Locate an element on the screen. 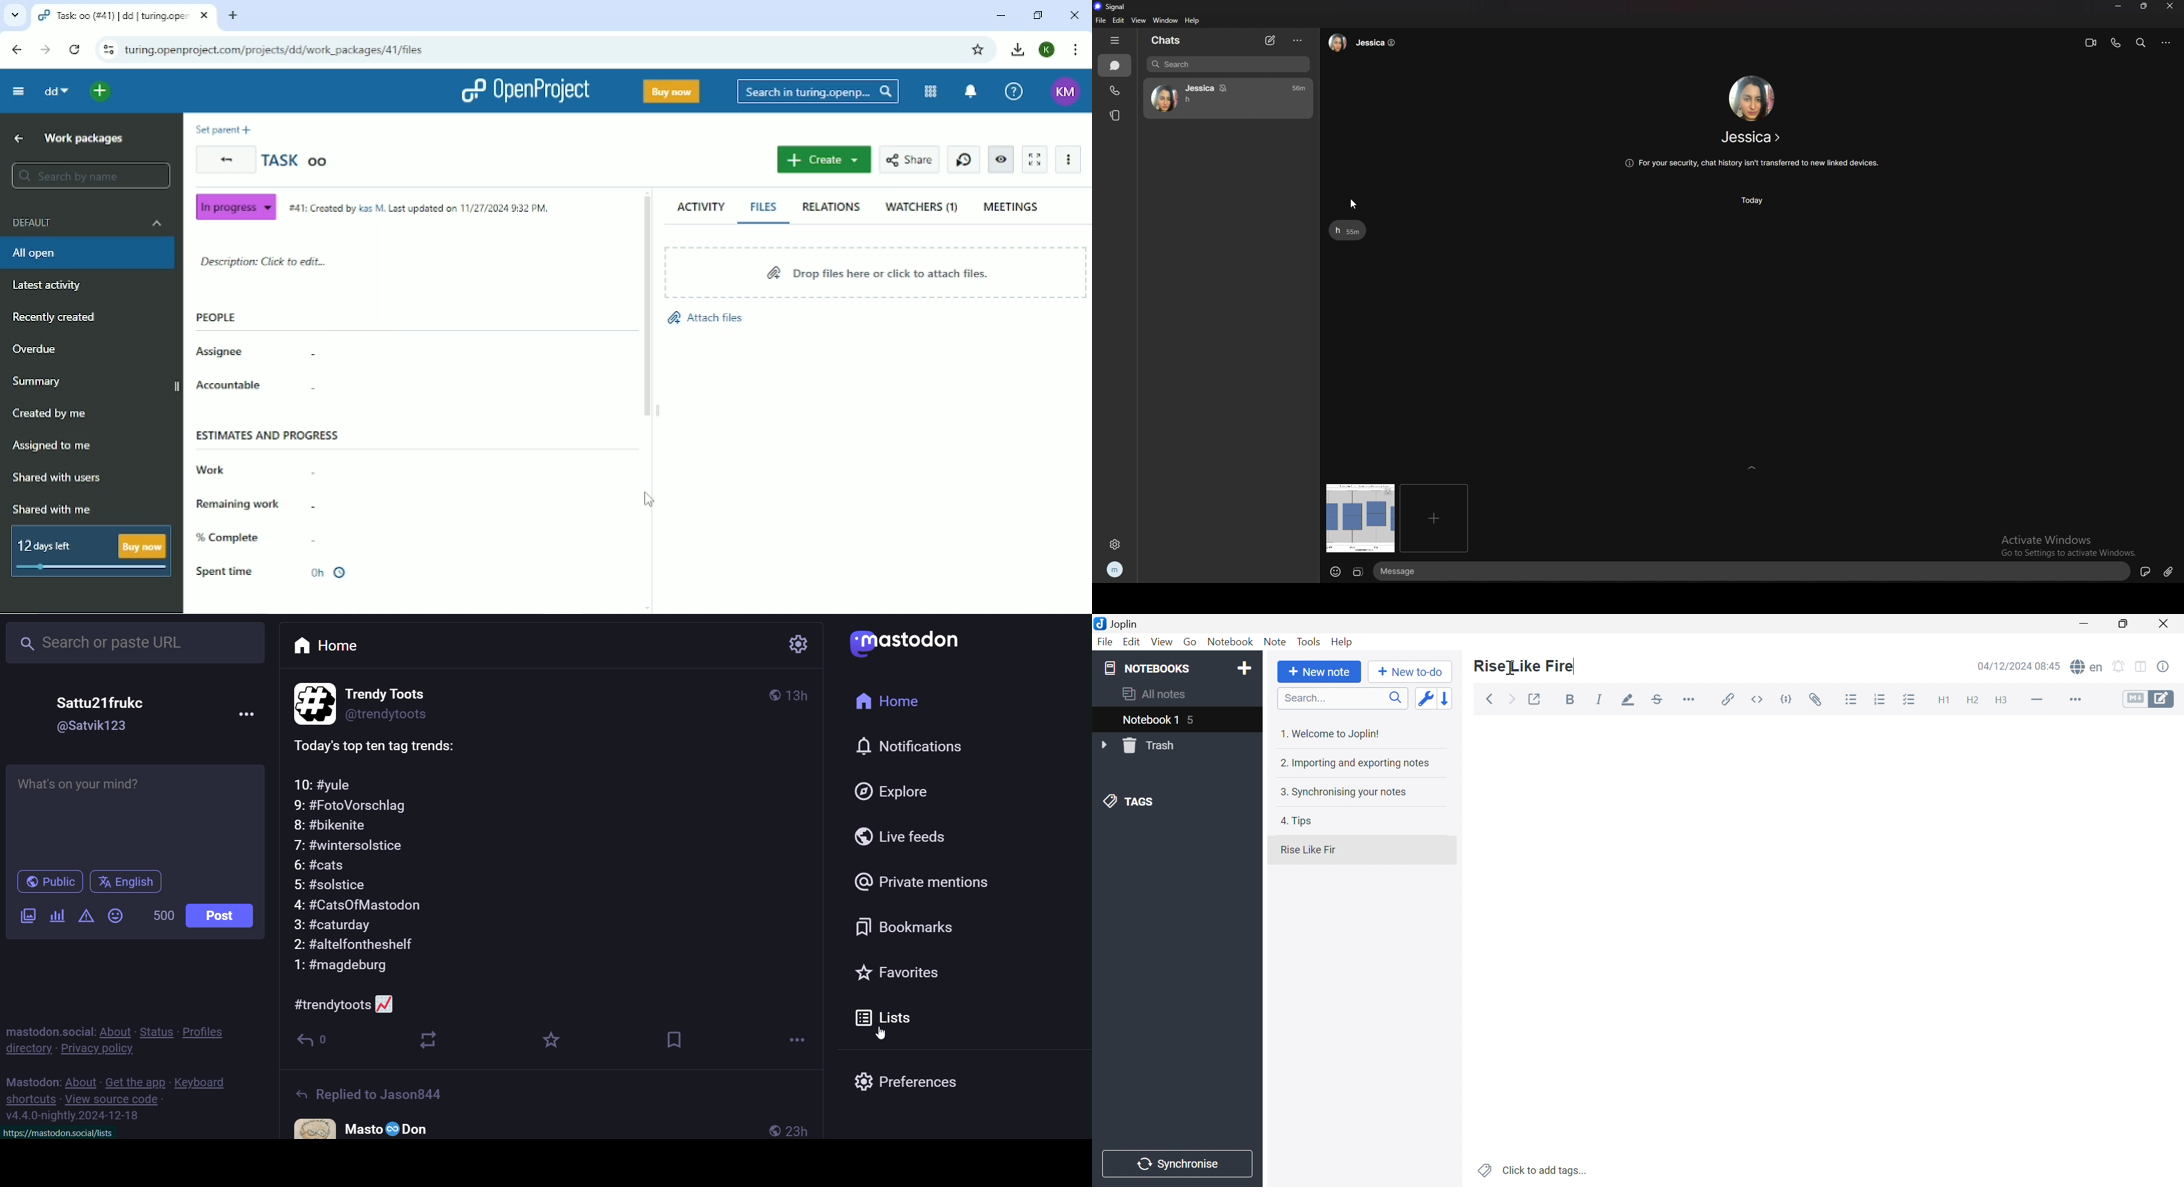  favorite is located at coordinates (906, 973).